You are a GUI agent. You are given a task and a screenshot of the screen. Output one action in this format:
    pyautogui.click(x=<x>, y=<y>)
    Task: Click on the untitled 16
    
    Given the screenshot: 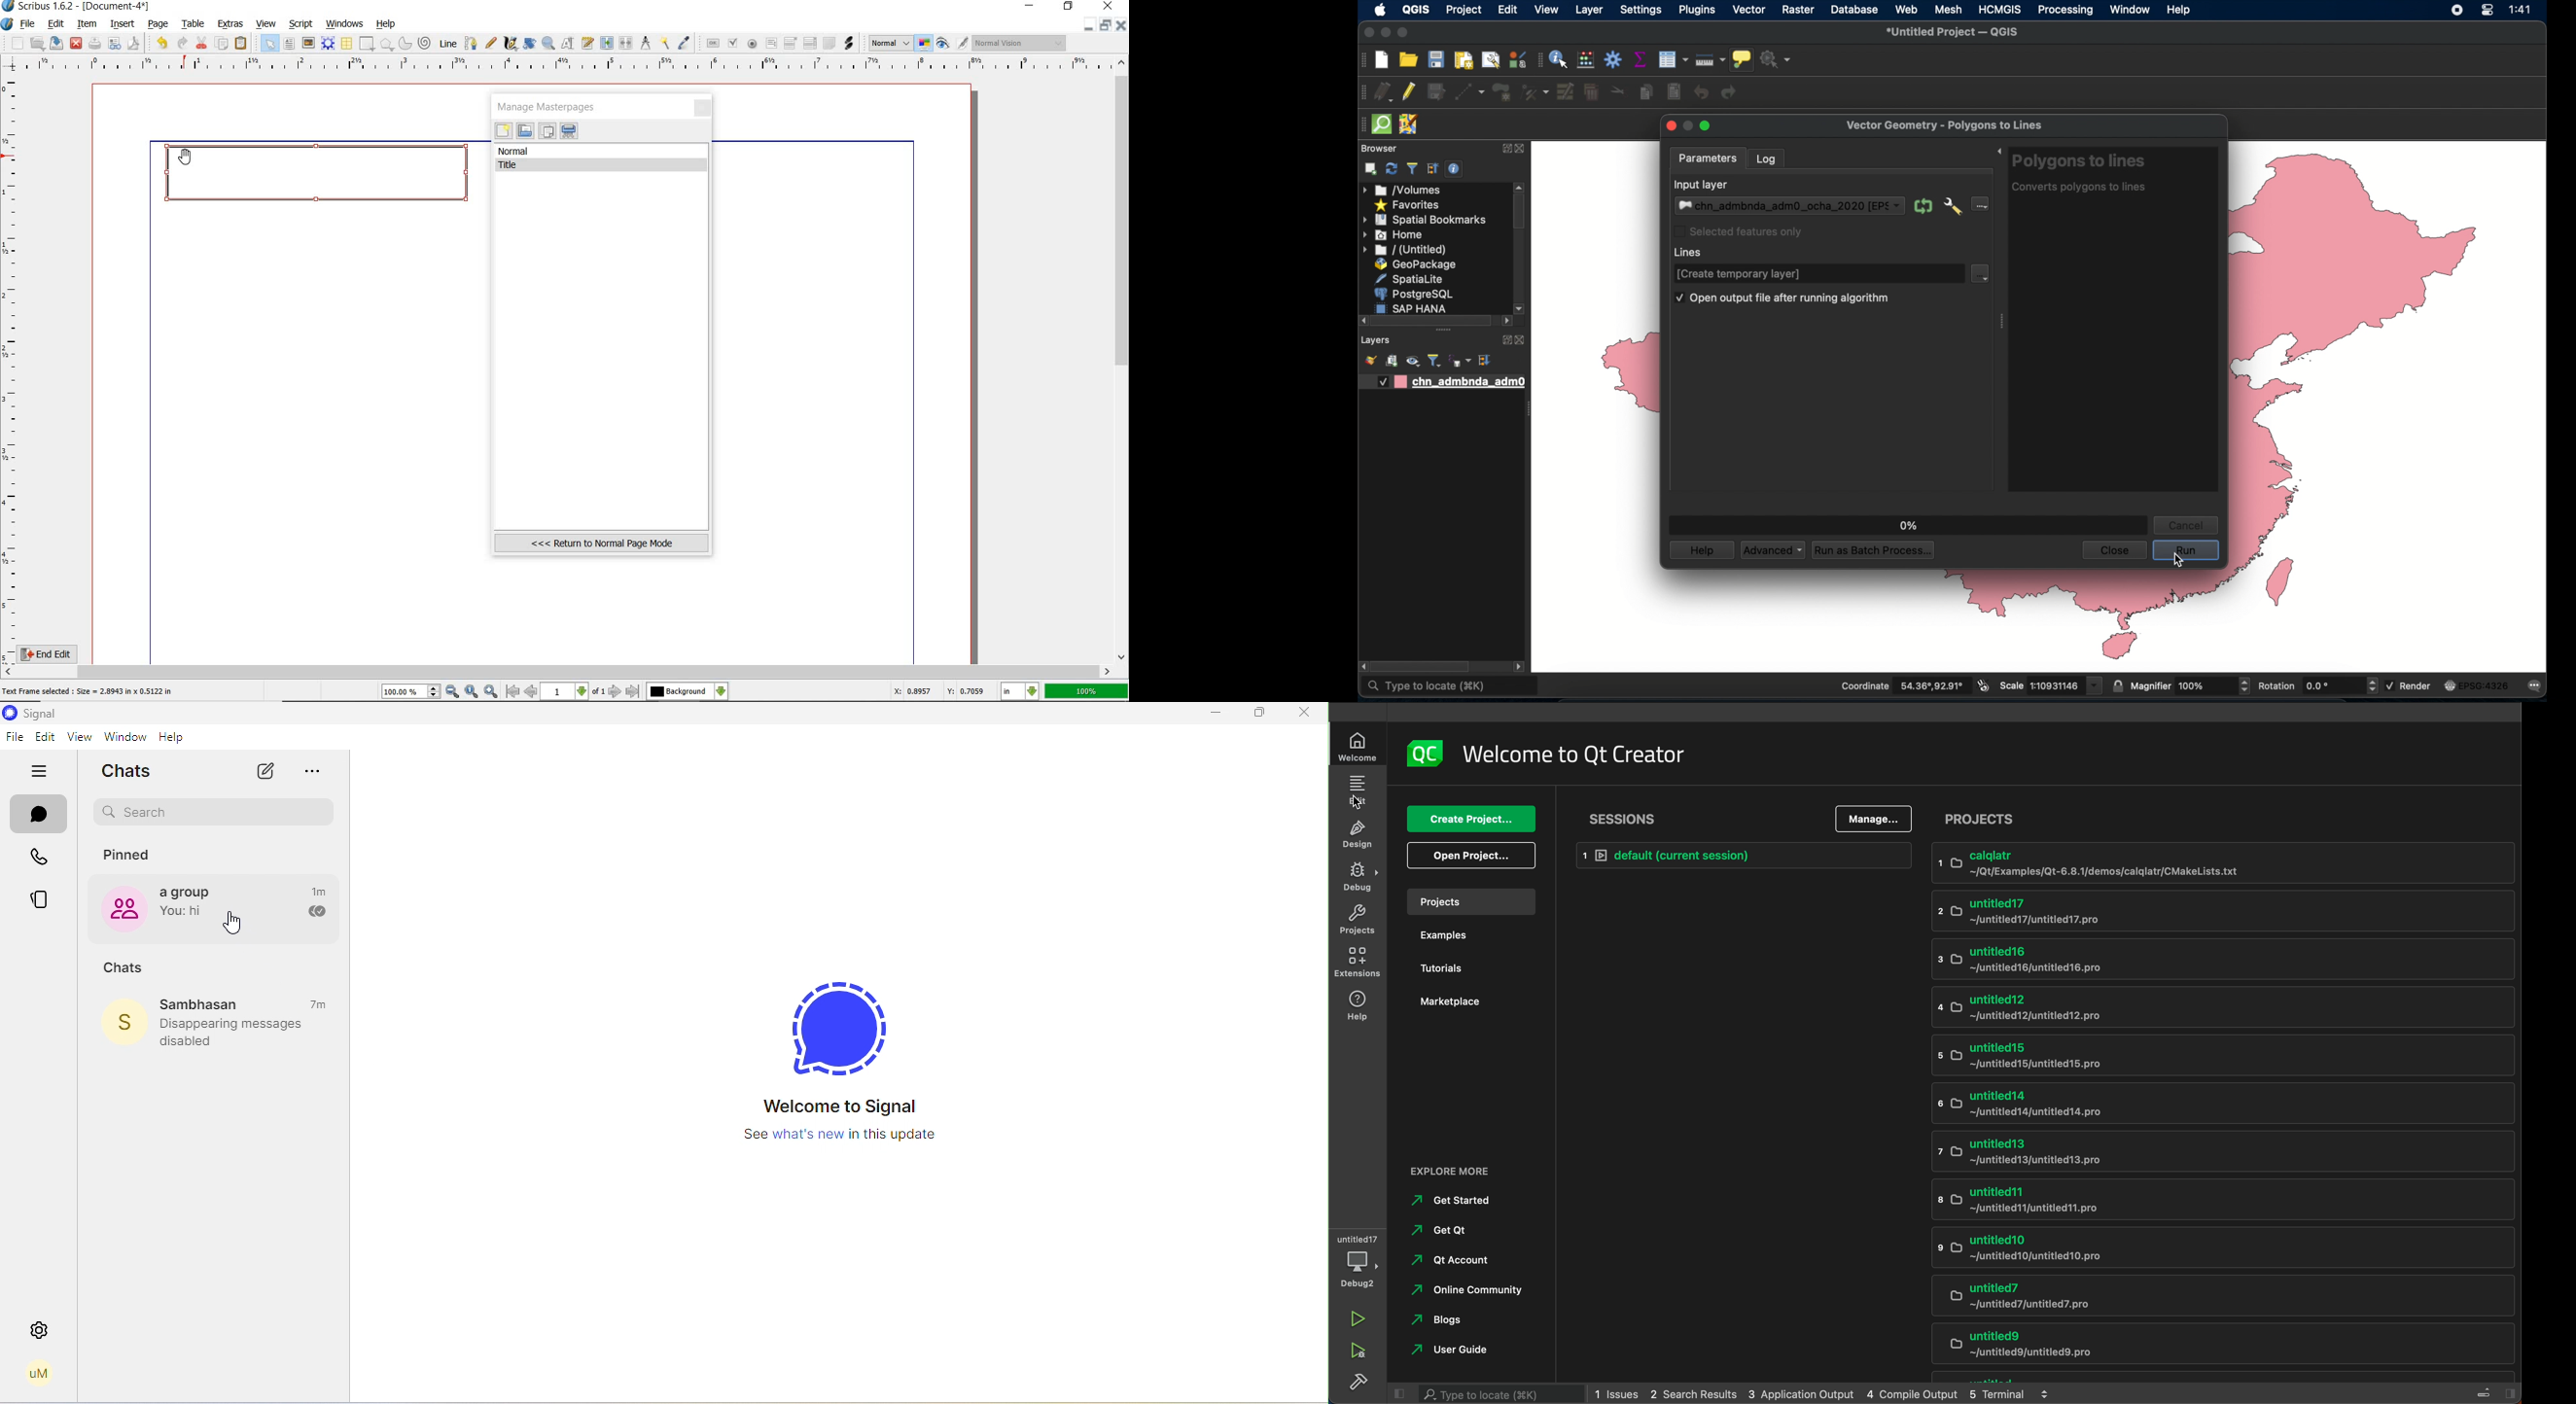 What is the action you would take?
    pyautogui.click(x=2196, y=960)
    